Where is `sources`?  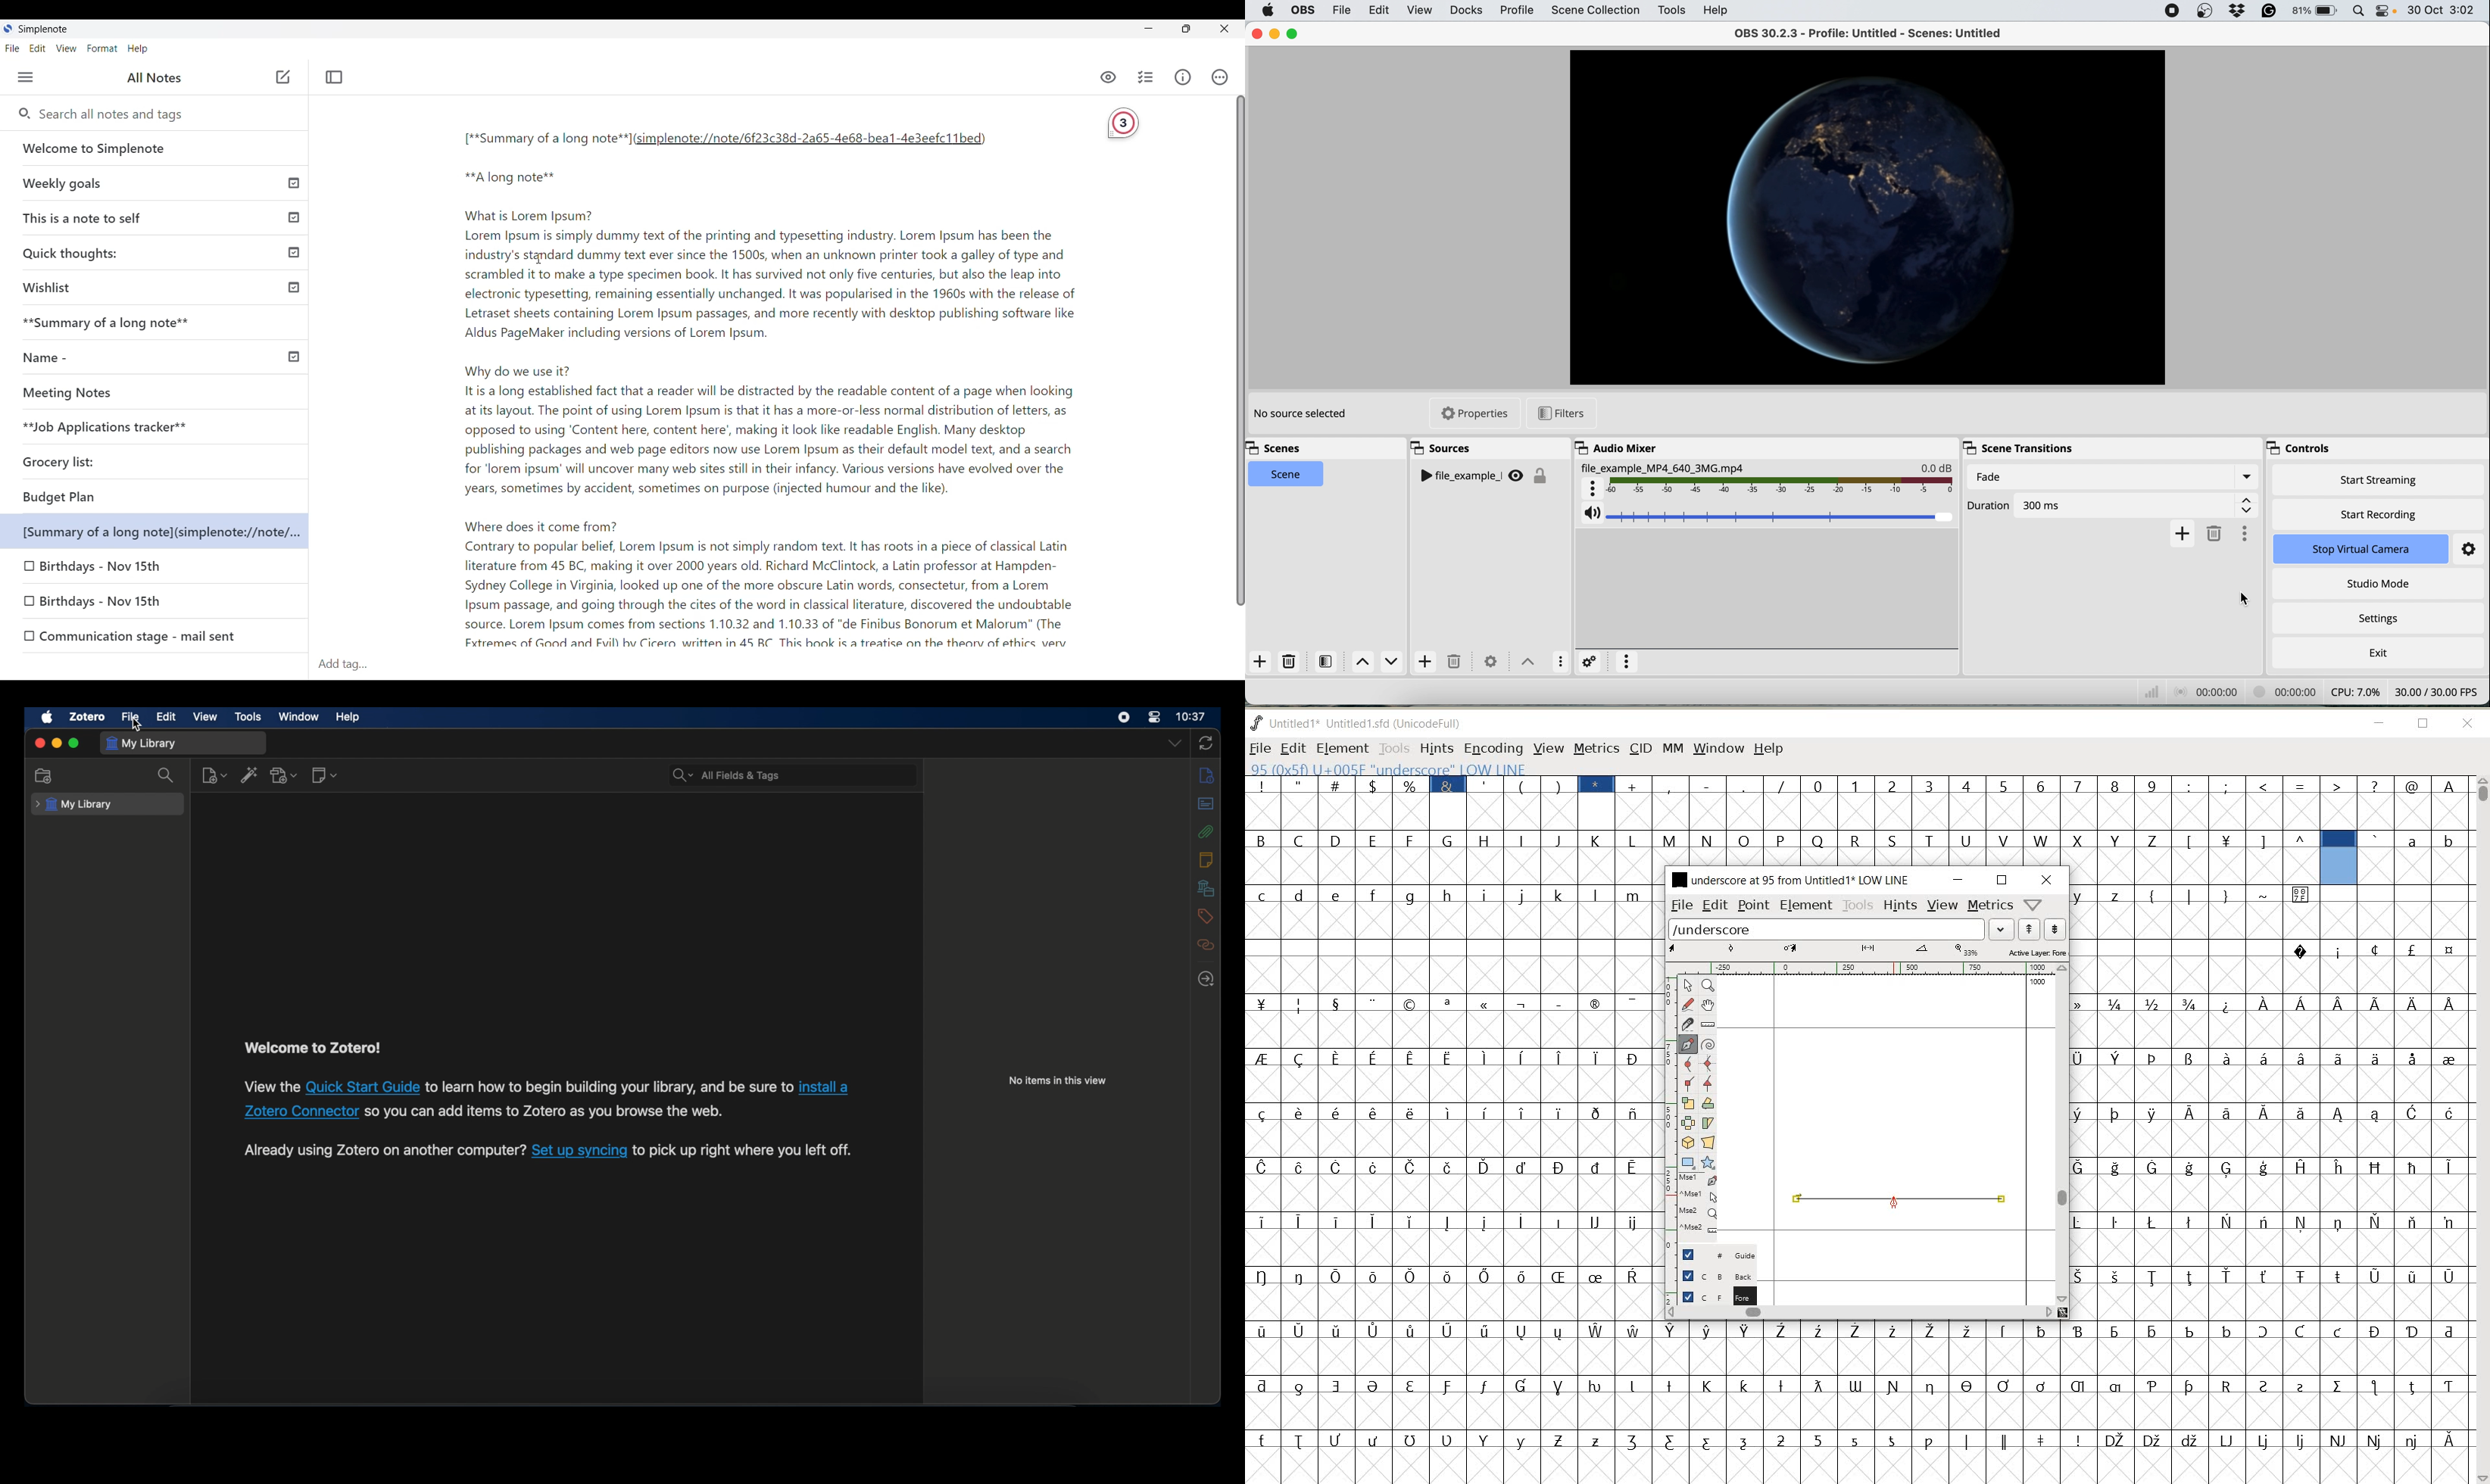 sources is located at coordinates (1447, 450).